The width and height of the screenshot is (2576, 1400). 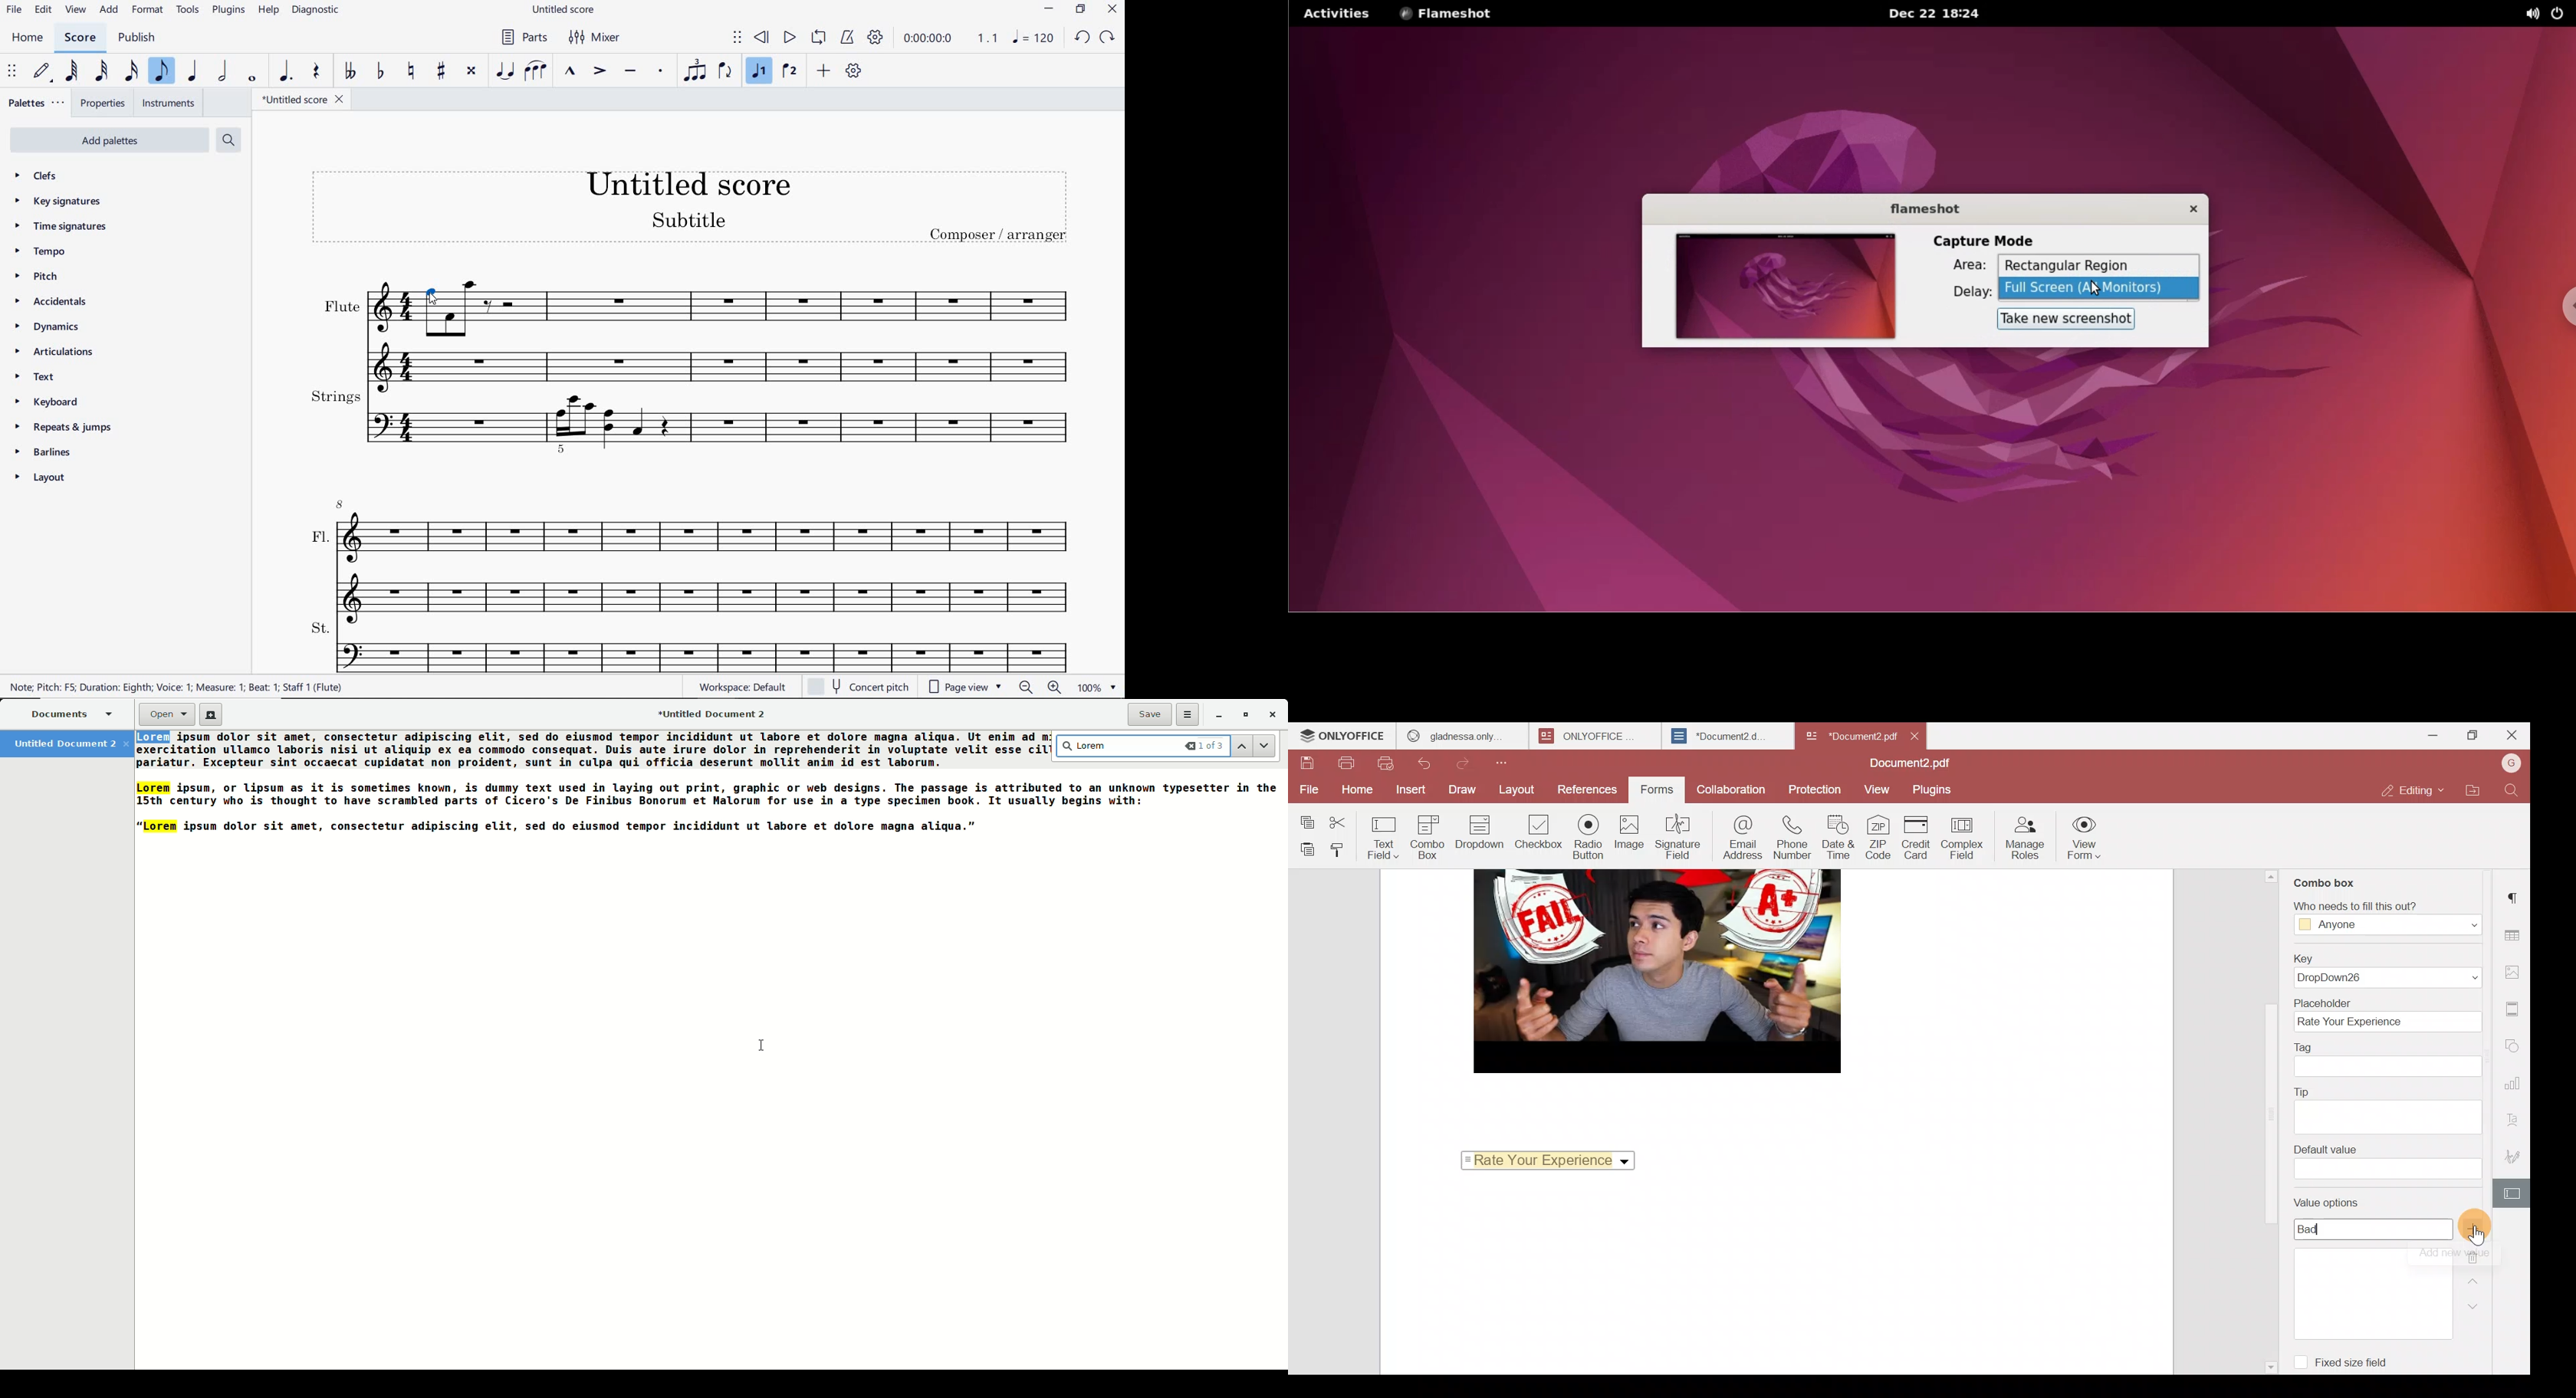 What do you see at coordinates (1918, 838) in the screenshot?
I see `Credit card` at bounding box center [1918, 838].